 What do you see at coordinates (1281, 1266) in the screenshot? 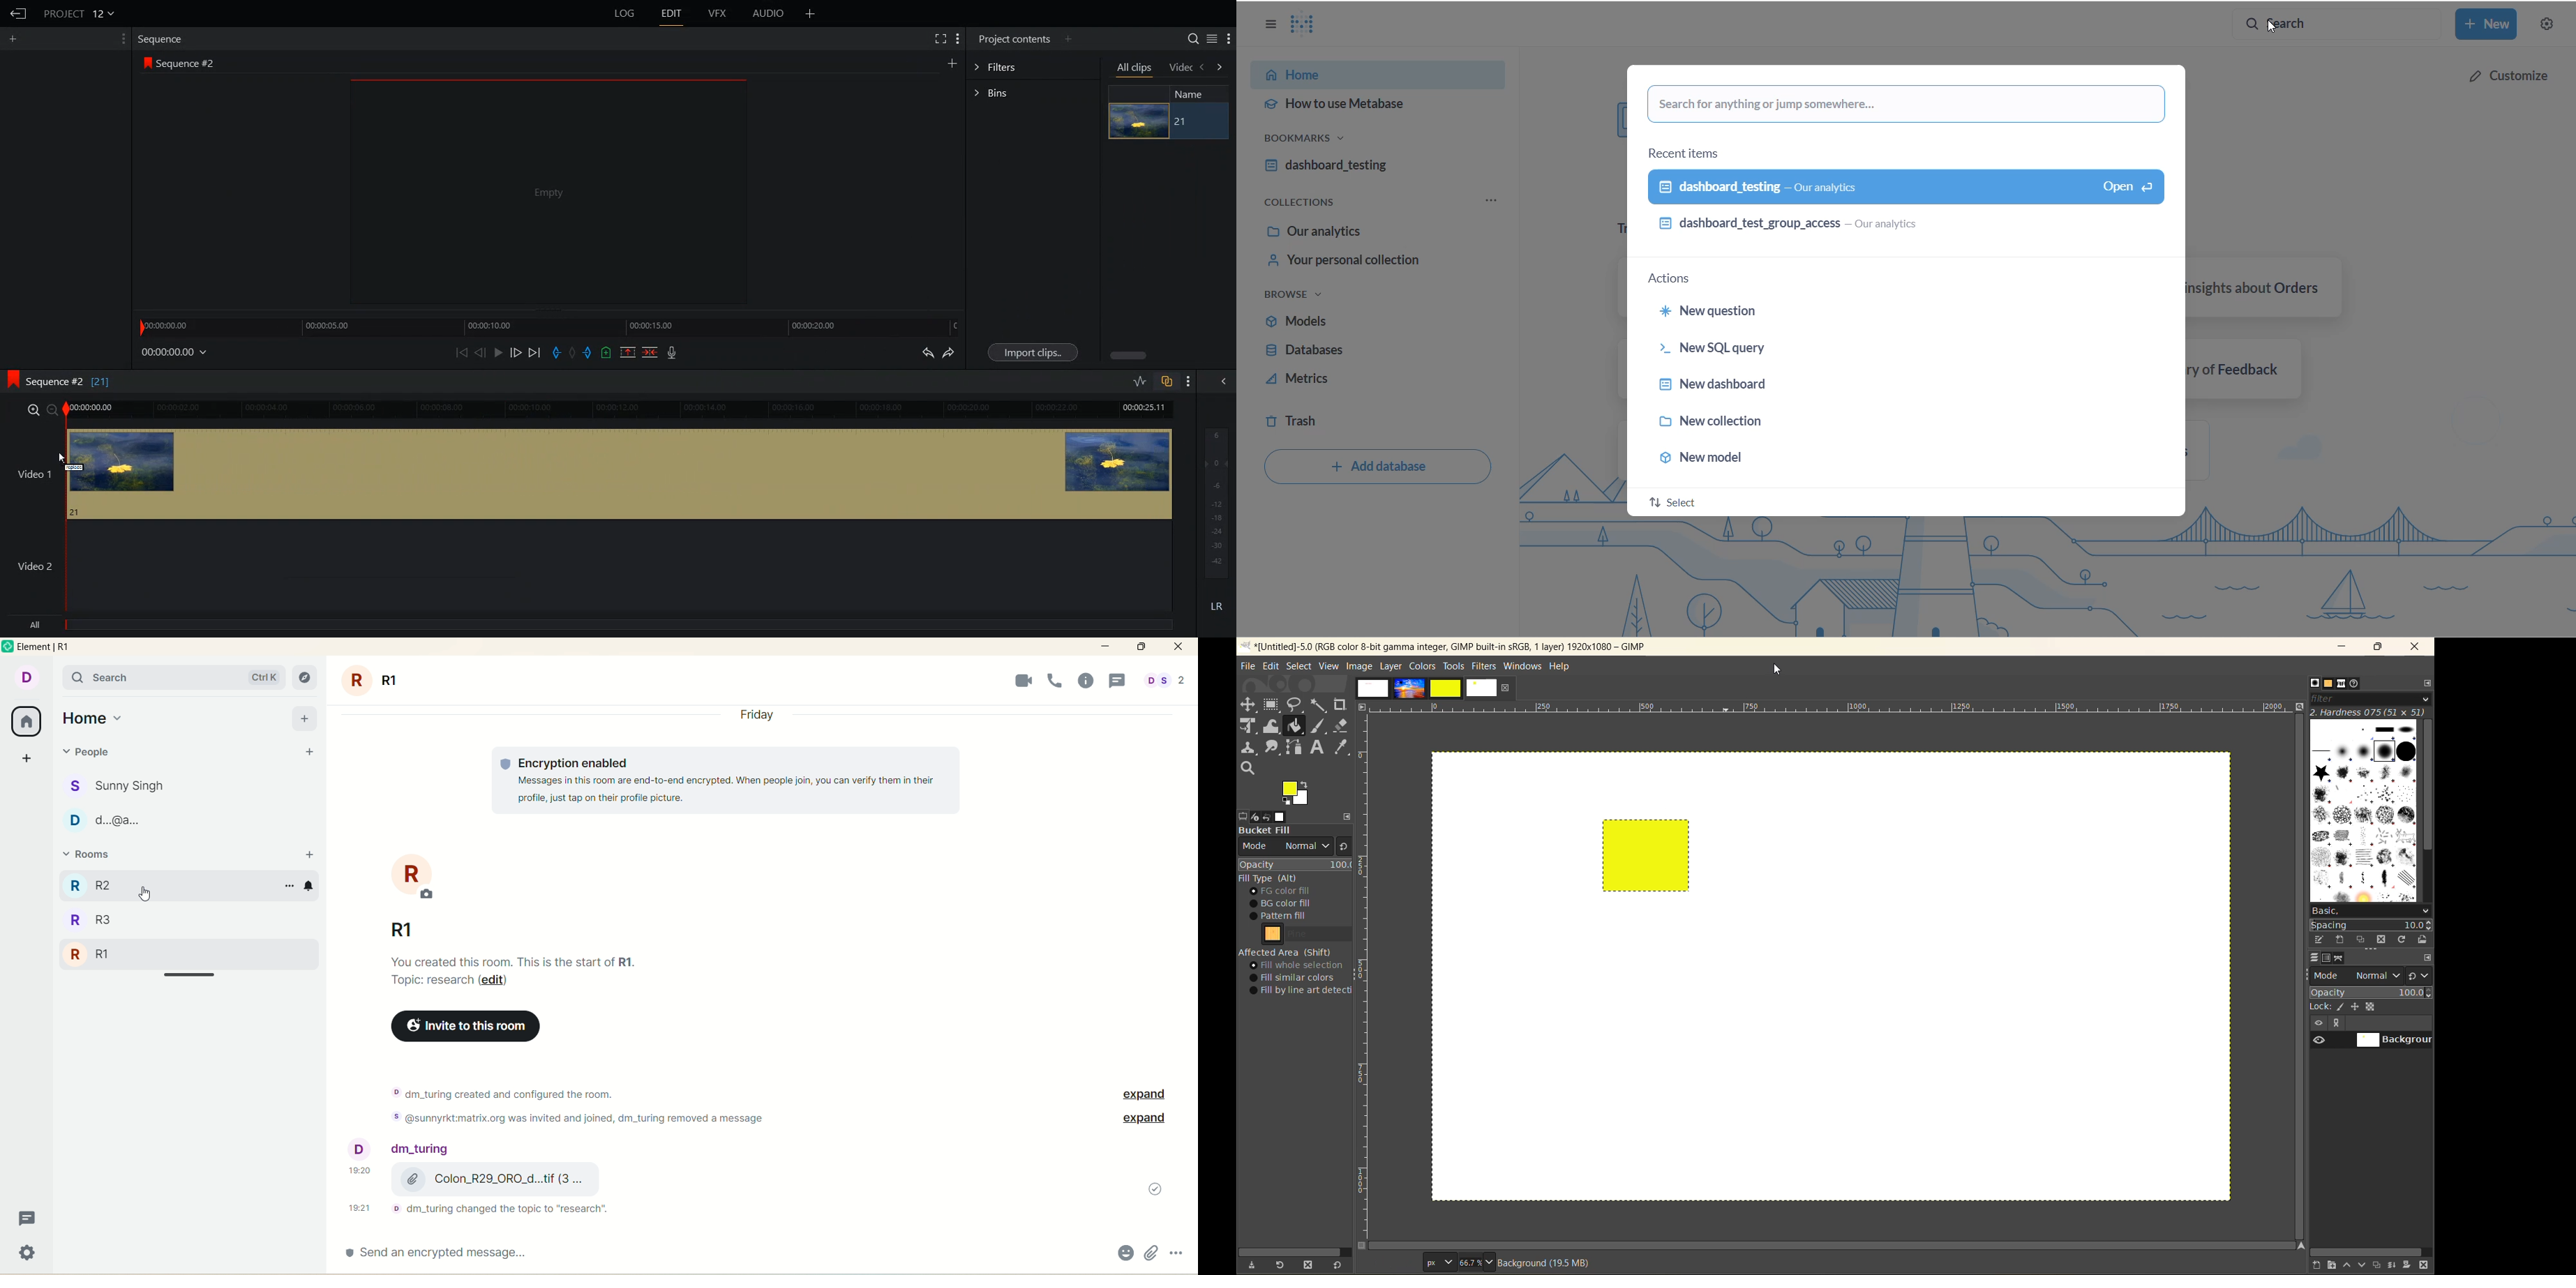
I see `restore tool preset` at bounding box center [1281, 1266].